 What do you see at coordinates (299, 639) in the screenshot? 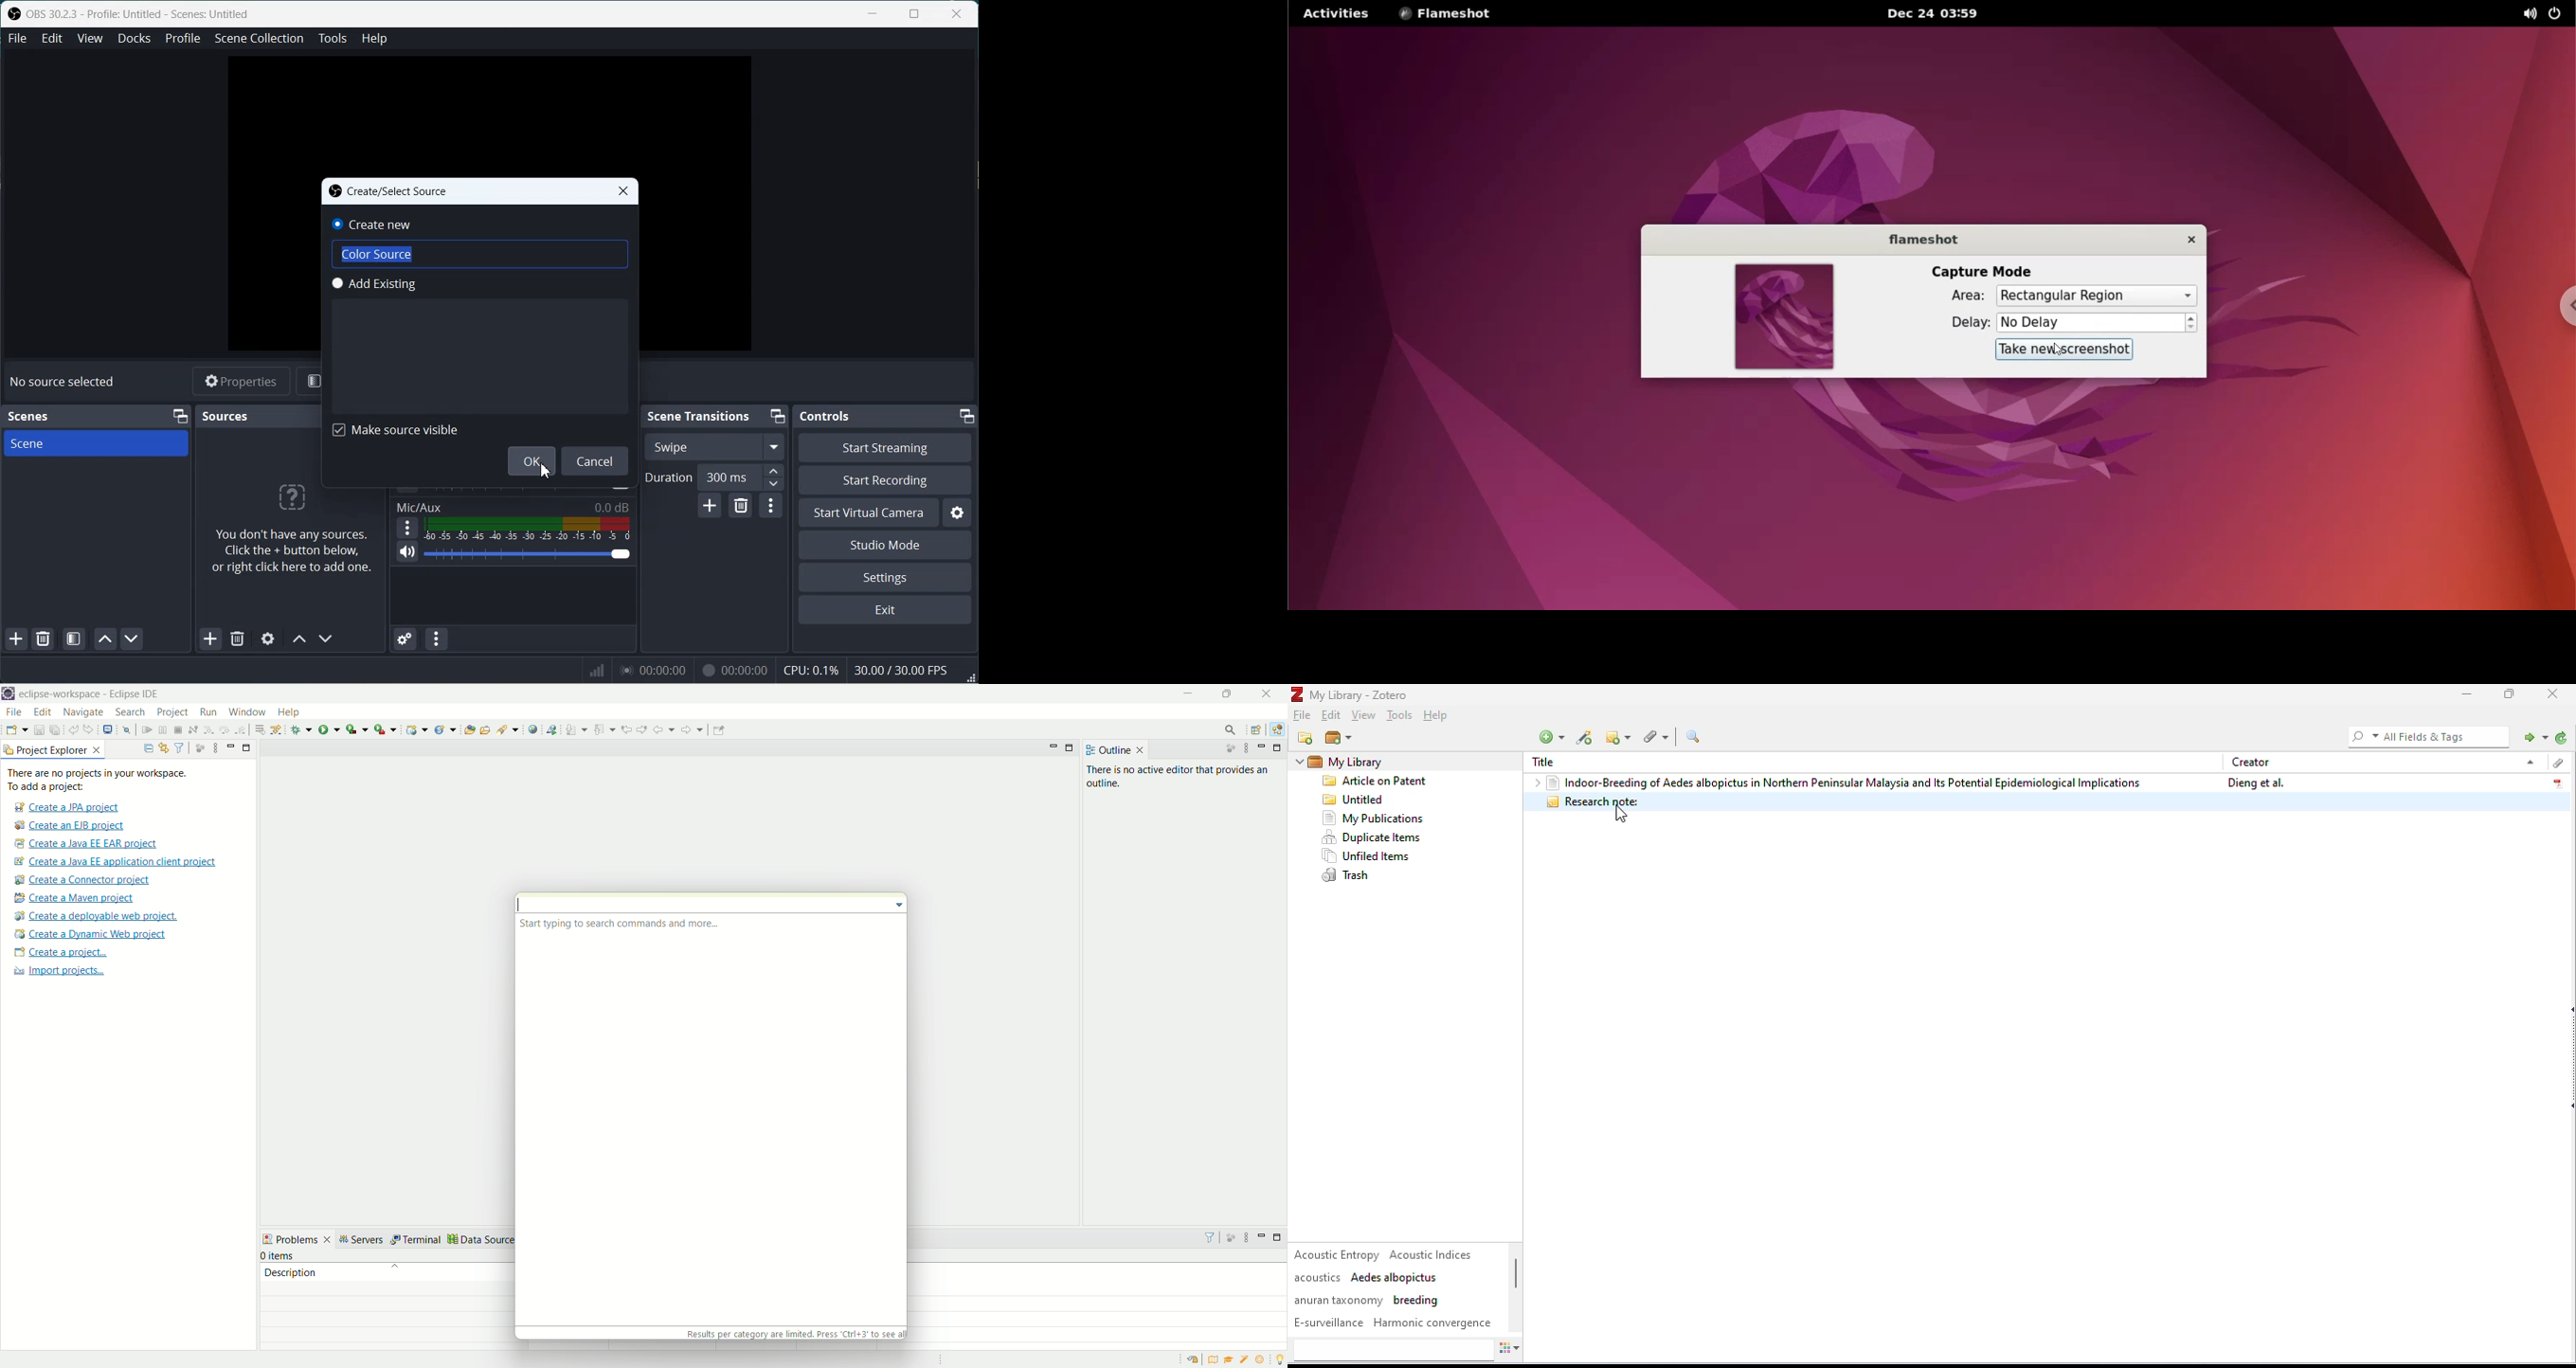
I see `Move source up` at bounding box center [299, 639].